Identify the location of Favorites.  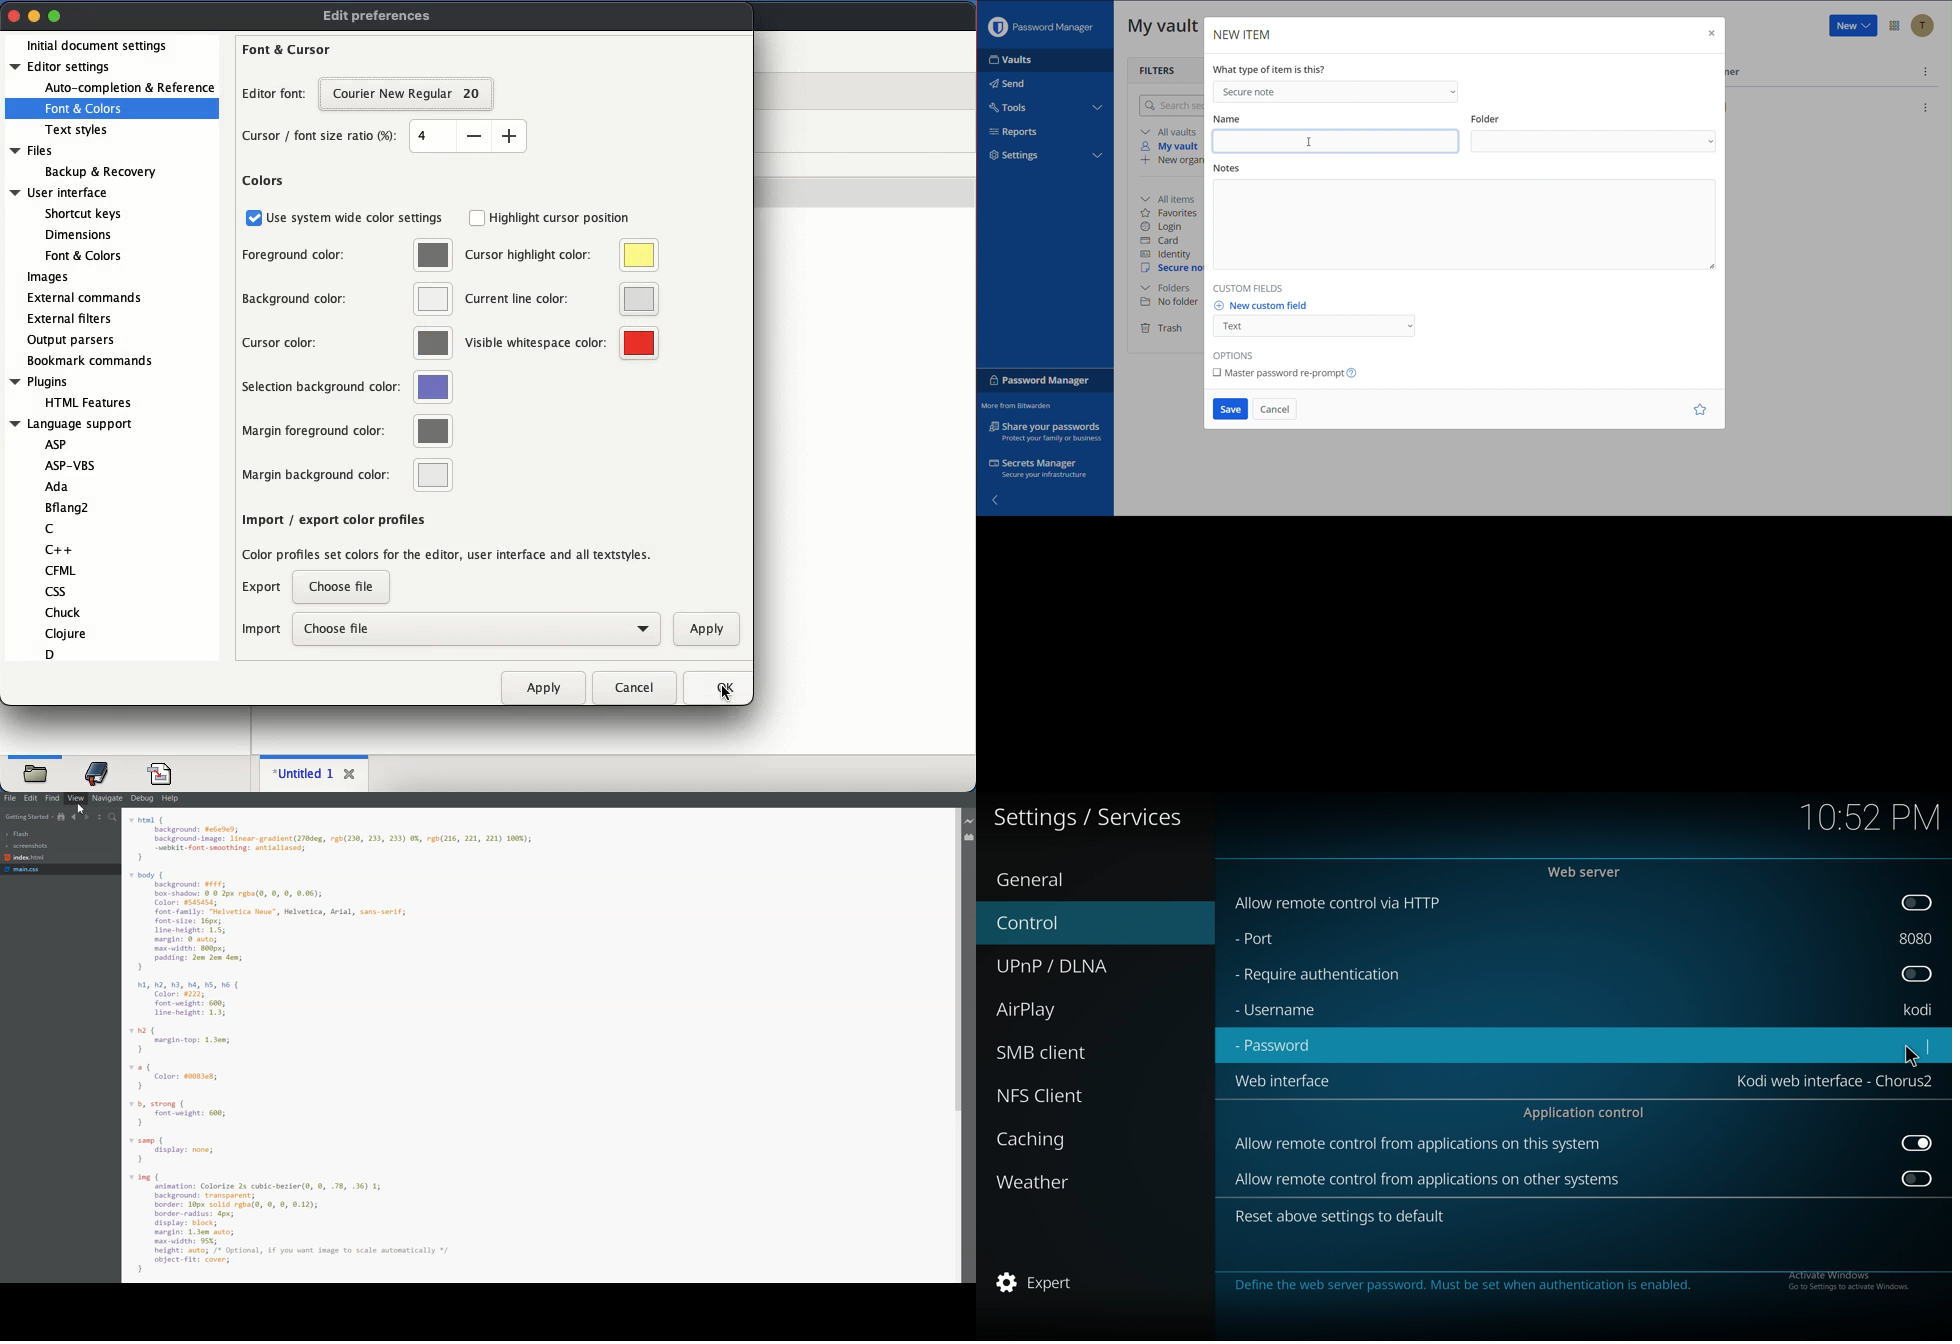
(1170, 213).